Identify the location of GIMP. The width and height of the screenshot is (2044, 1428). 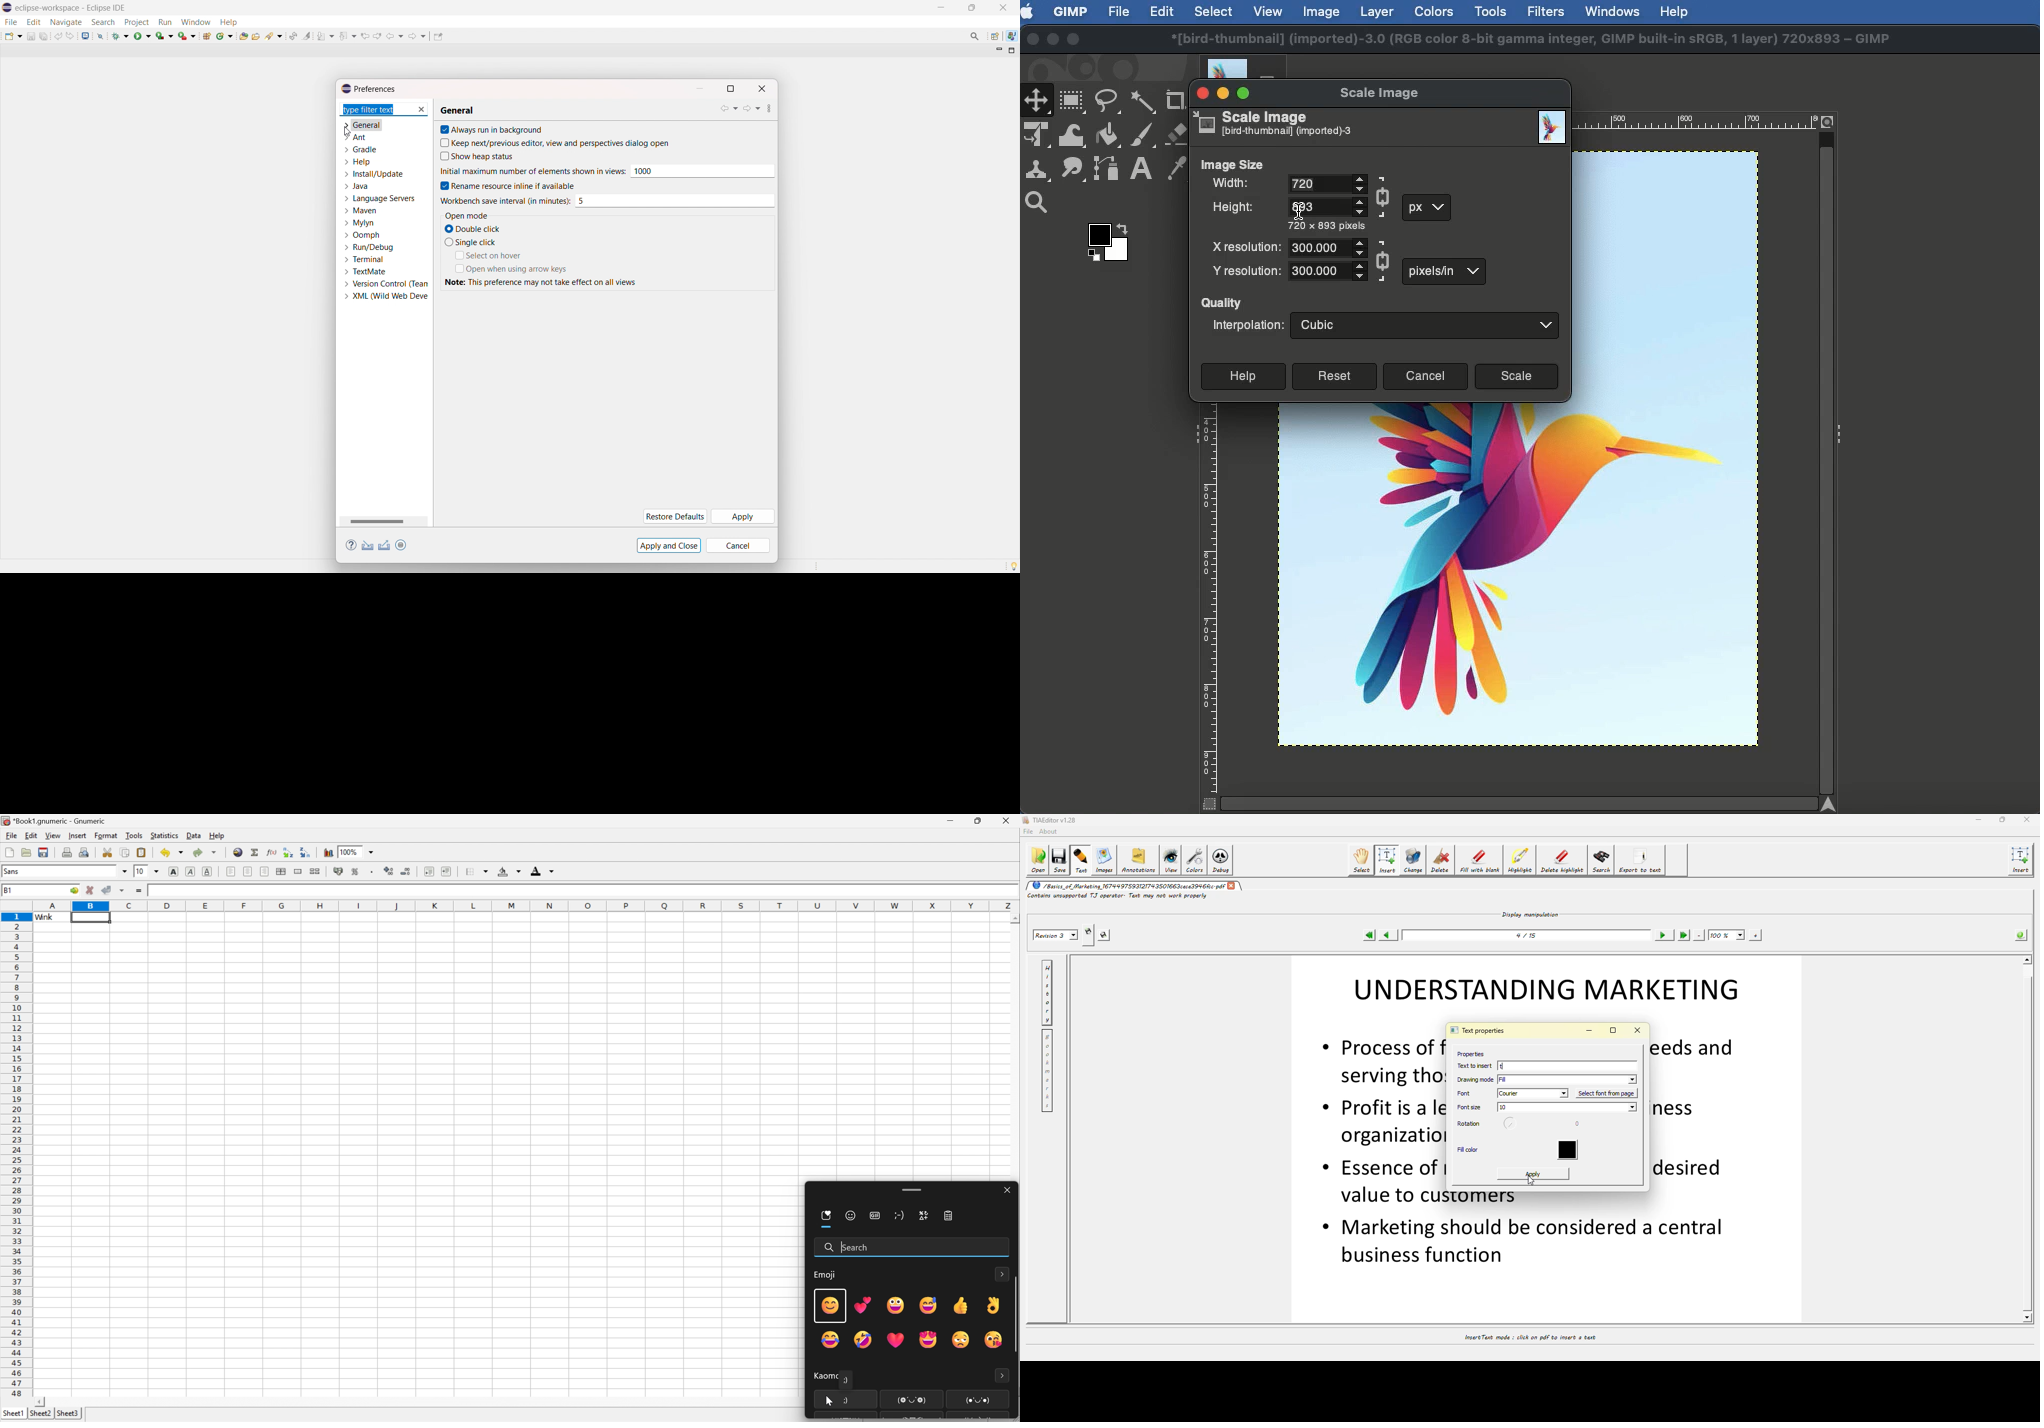
(1070, 12).